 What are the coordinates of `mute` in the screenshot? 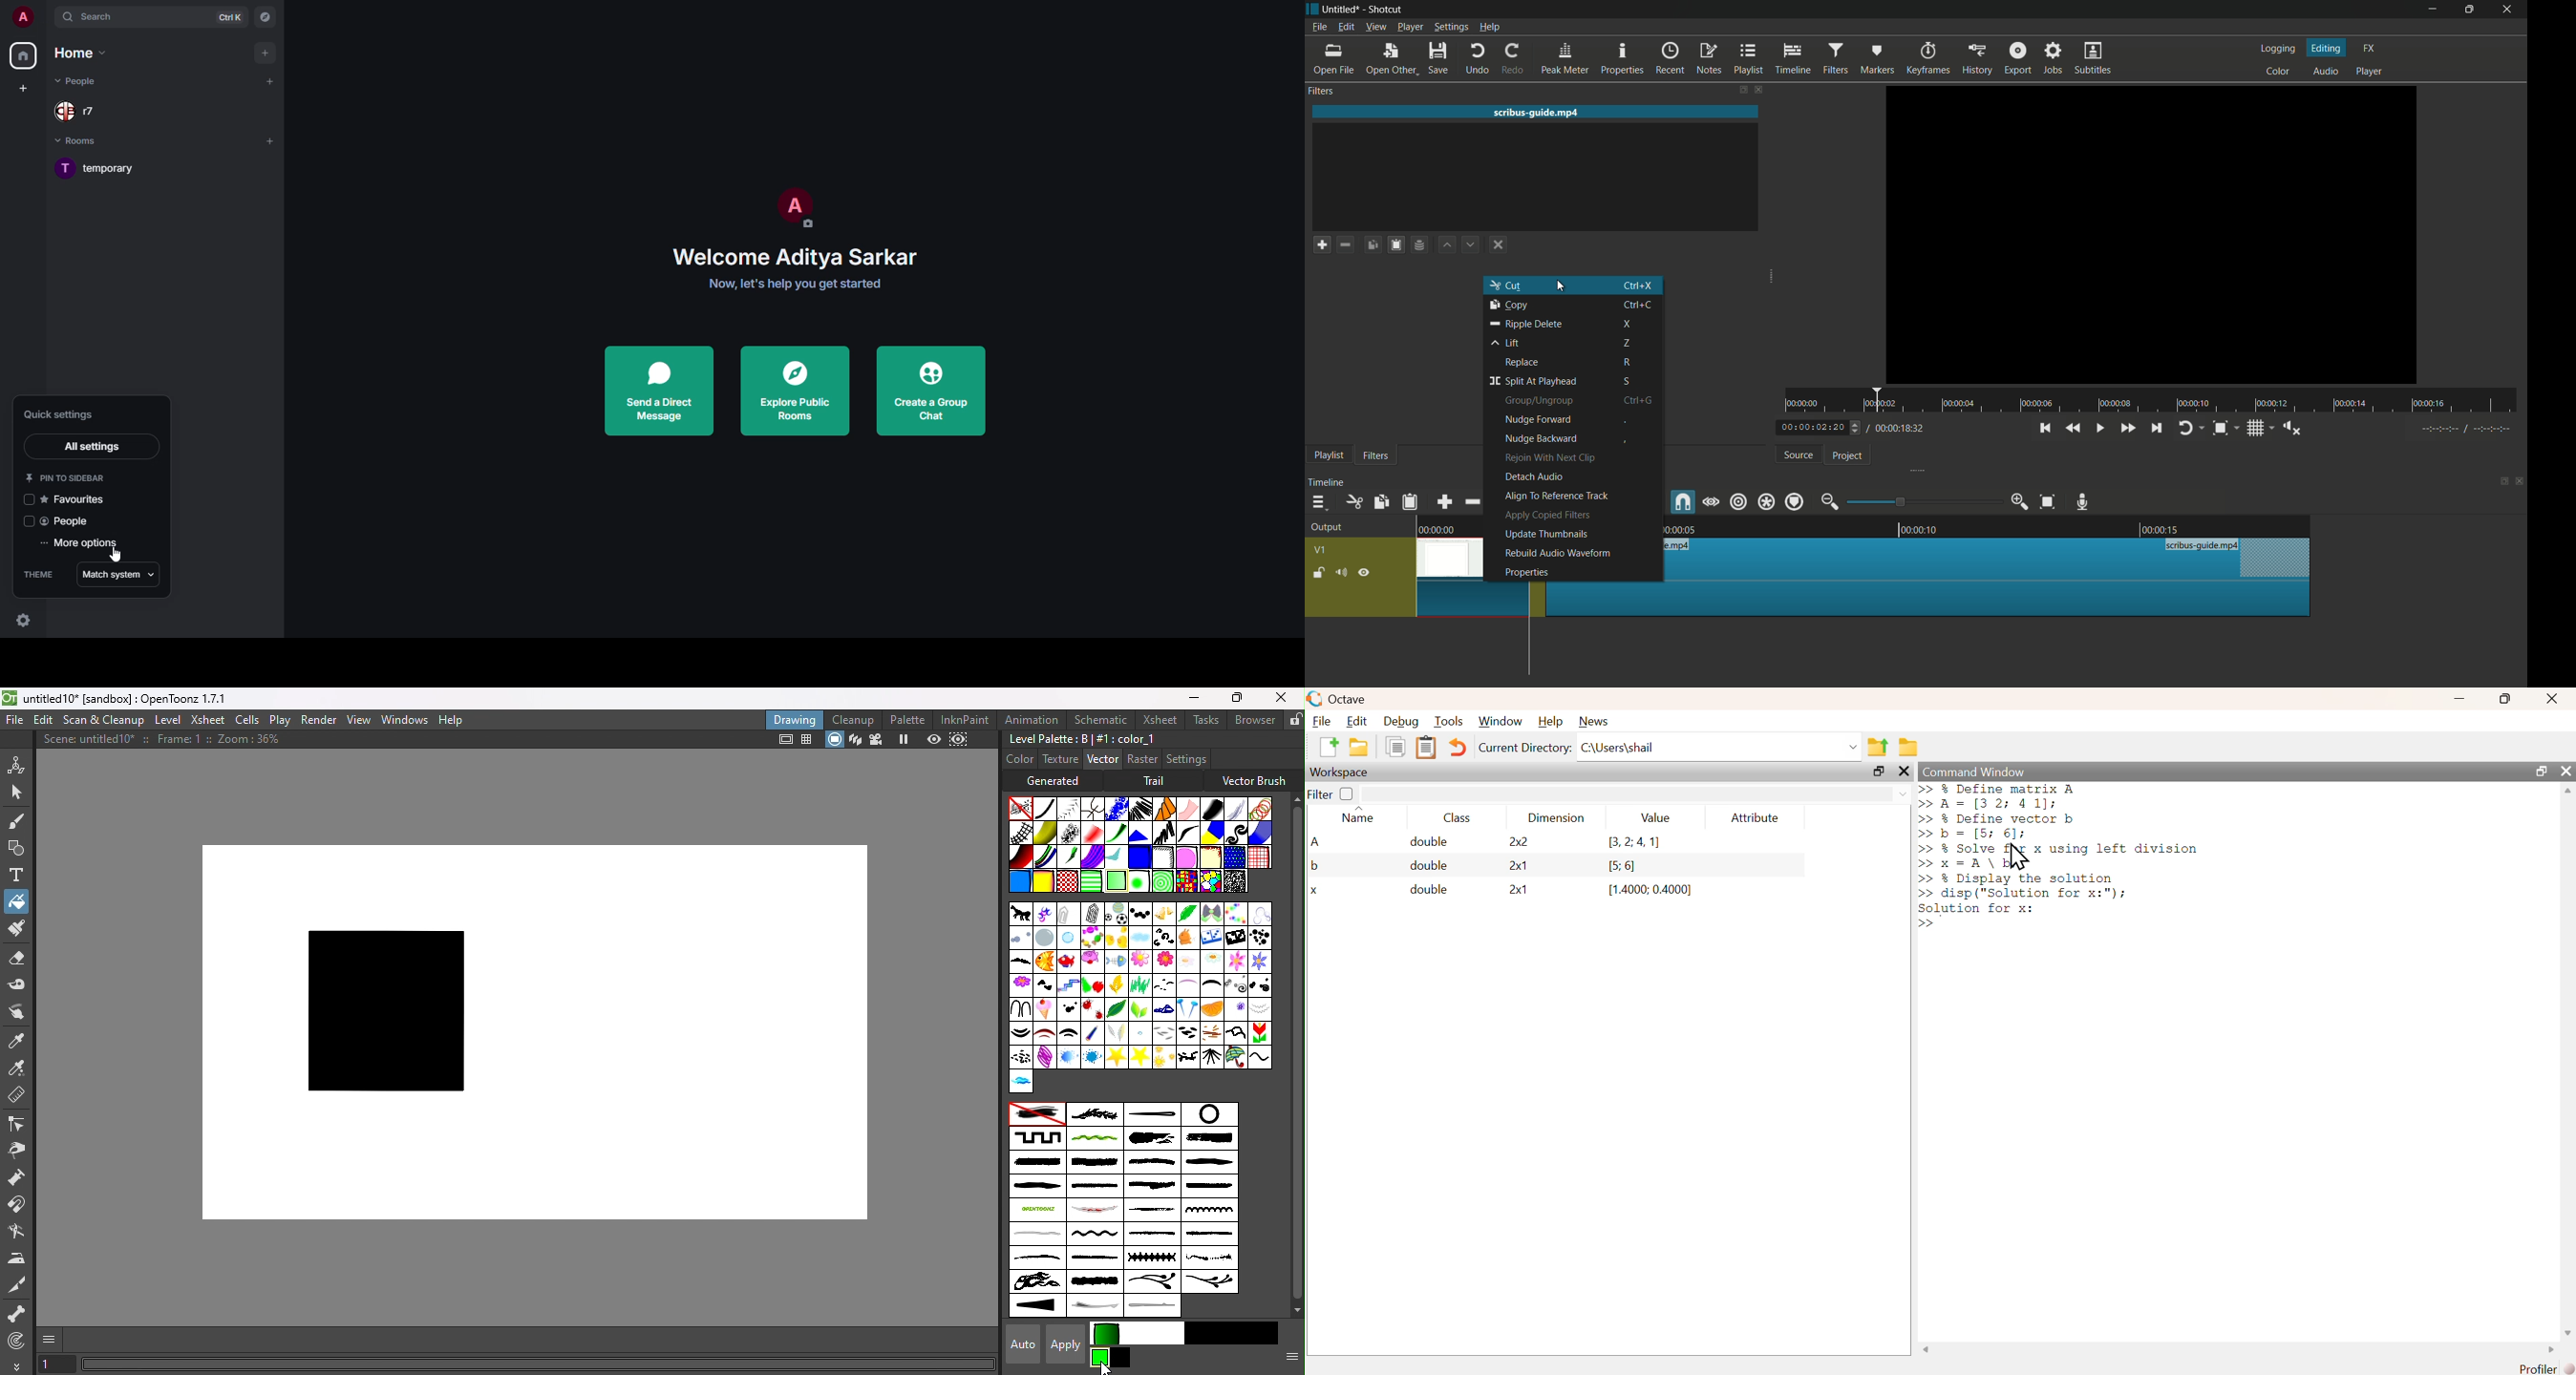 It's located at (1342, 572).